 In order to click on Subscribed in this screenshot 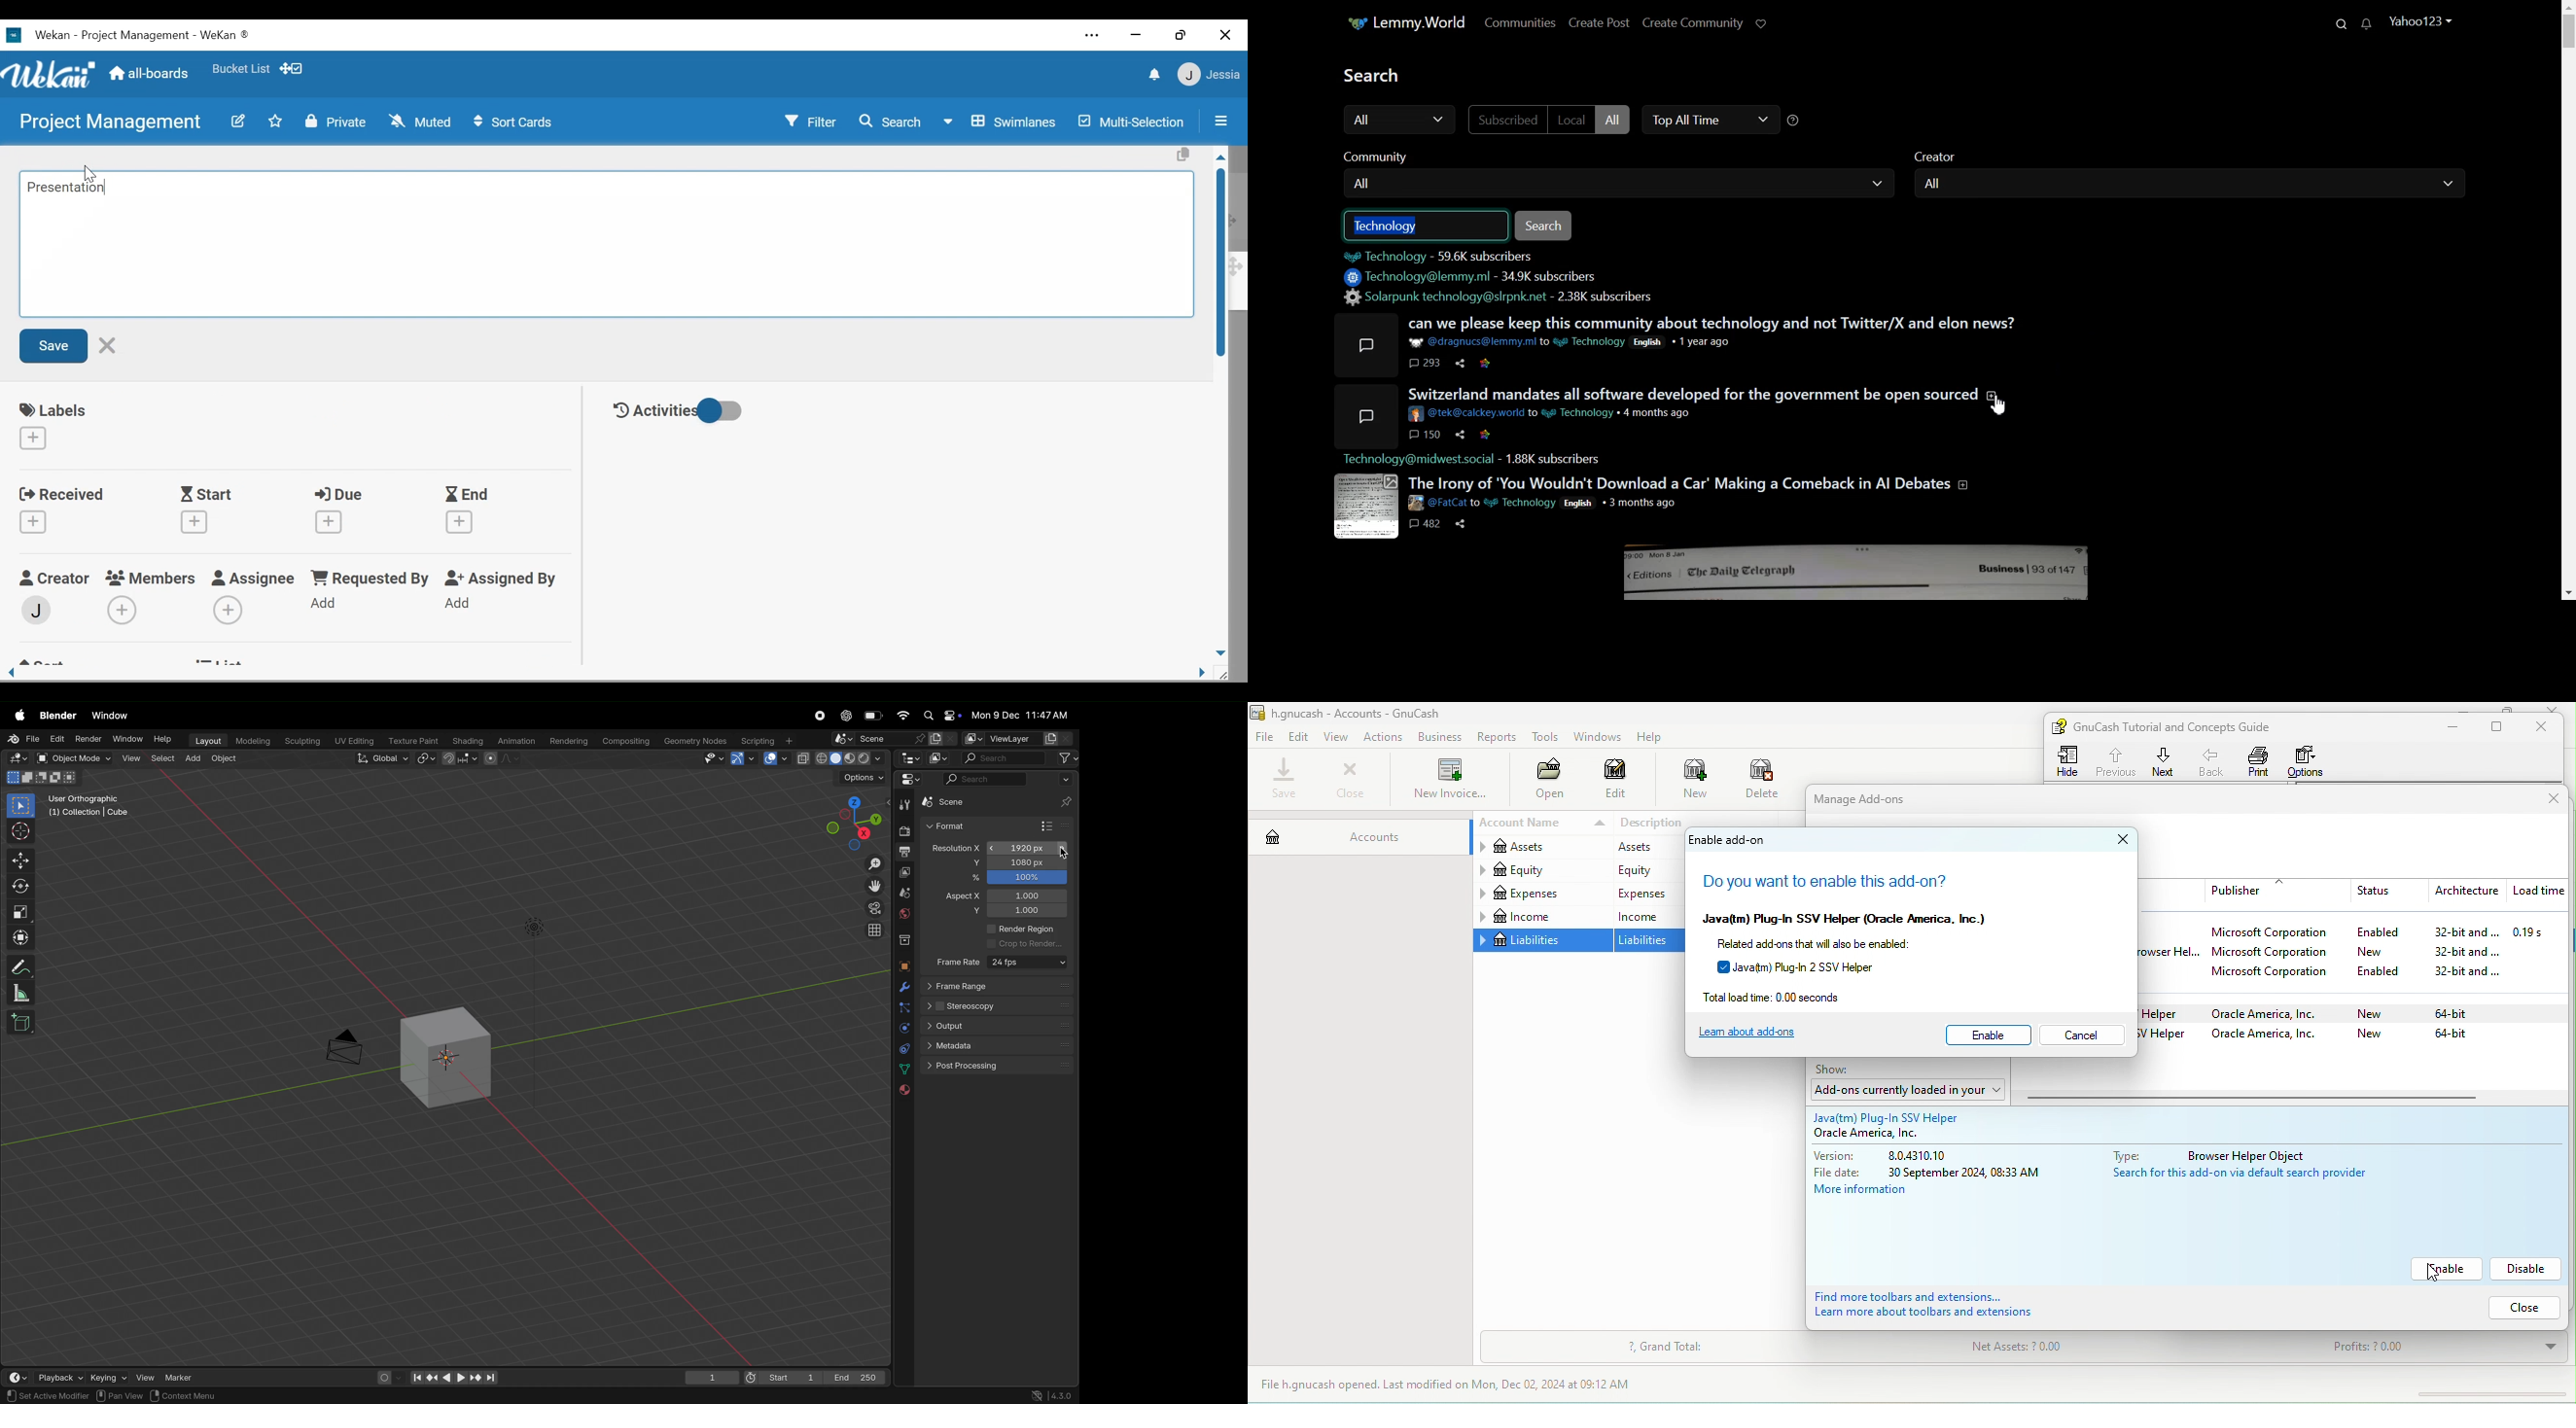, I will do `click(1509, 120)`.